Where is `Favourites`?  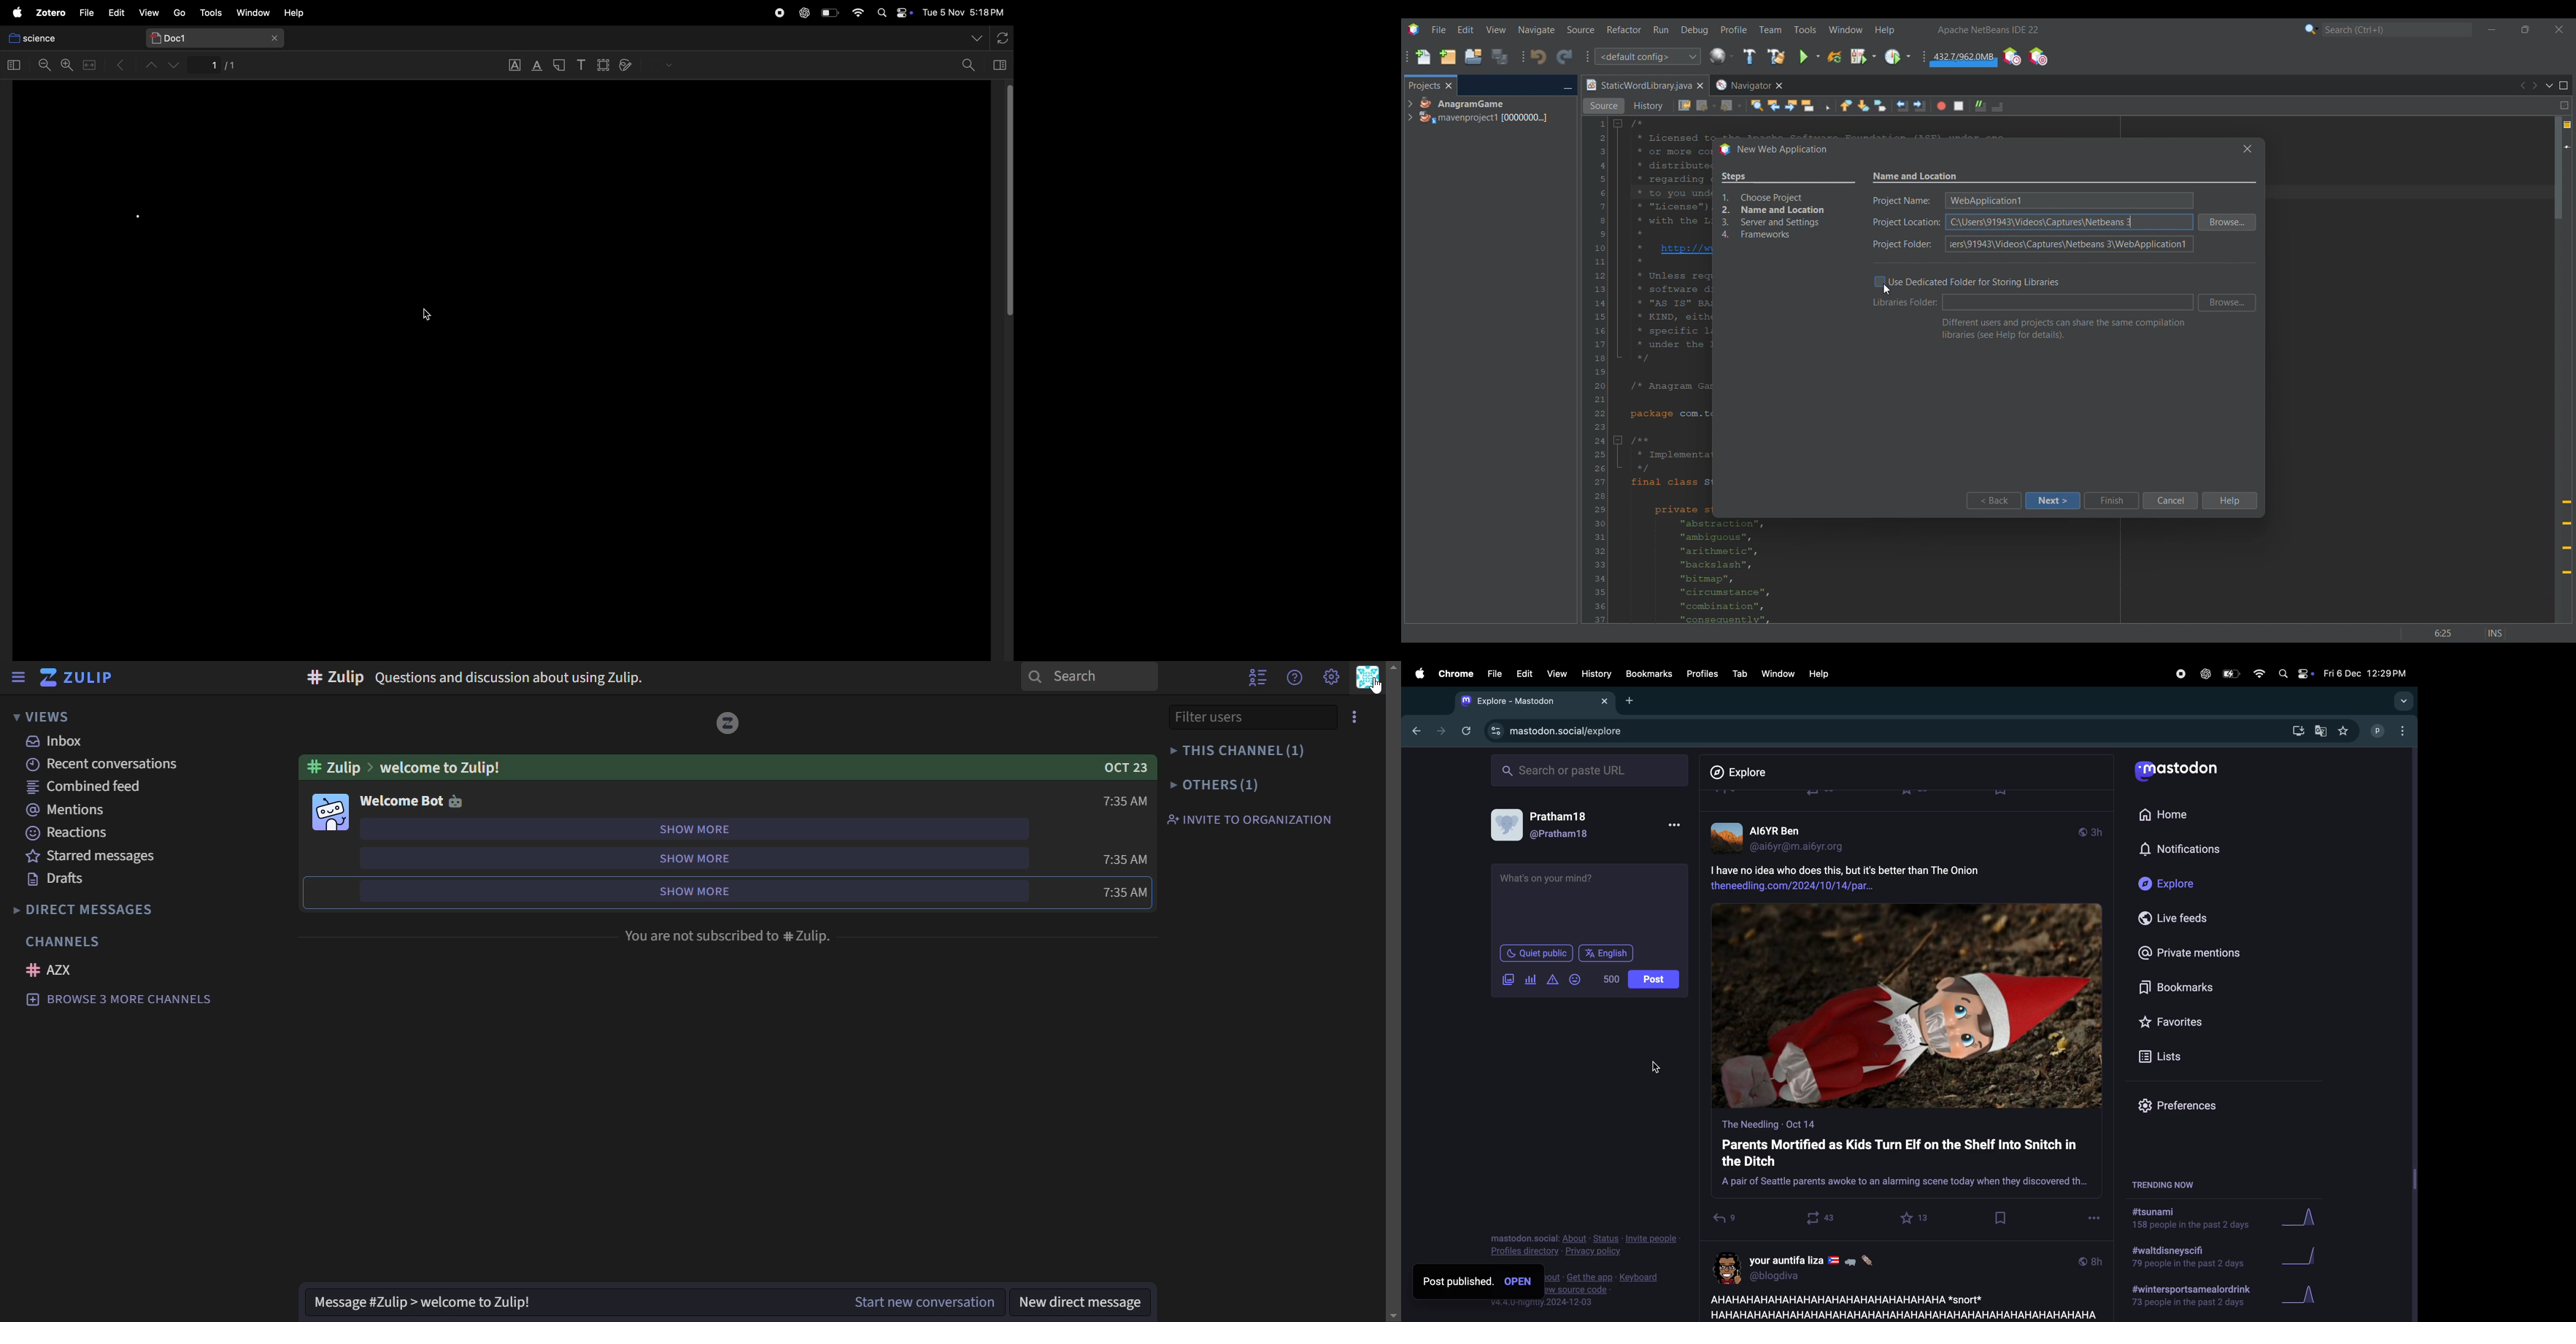
Favourites is located at coordinates (2173, 1021).